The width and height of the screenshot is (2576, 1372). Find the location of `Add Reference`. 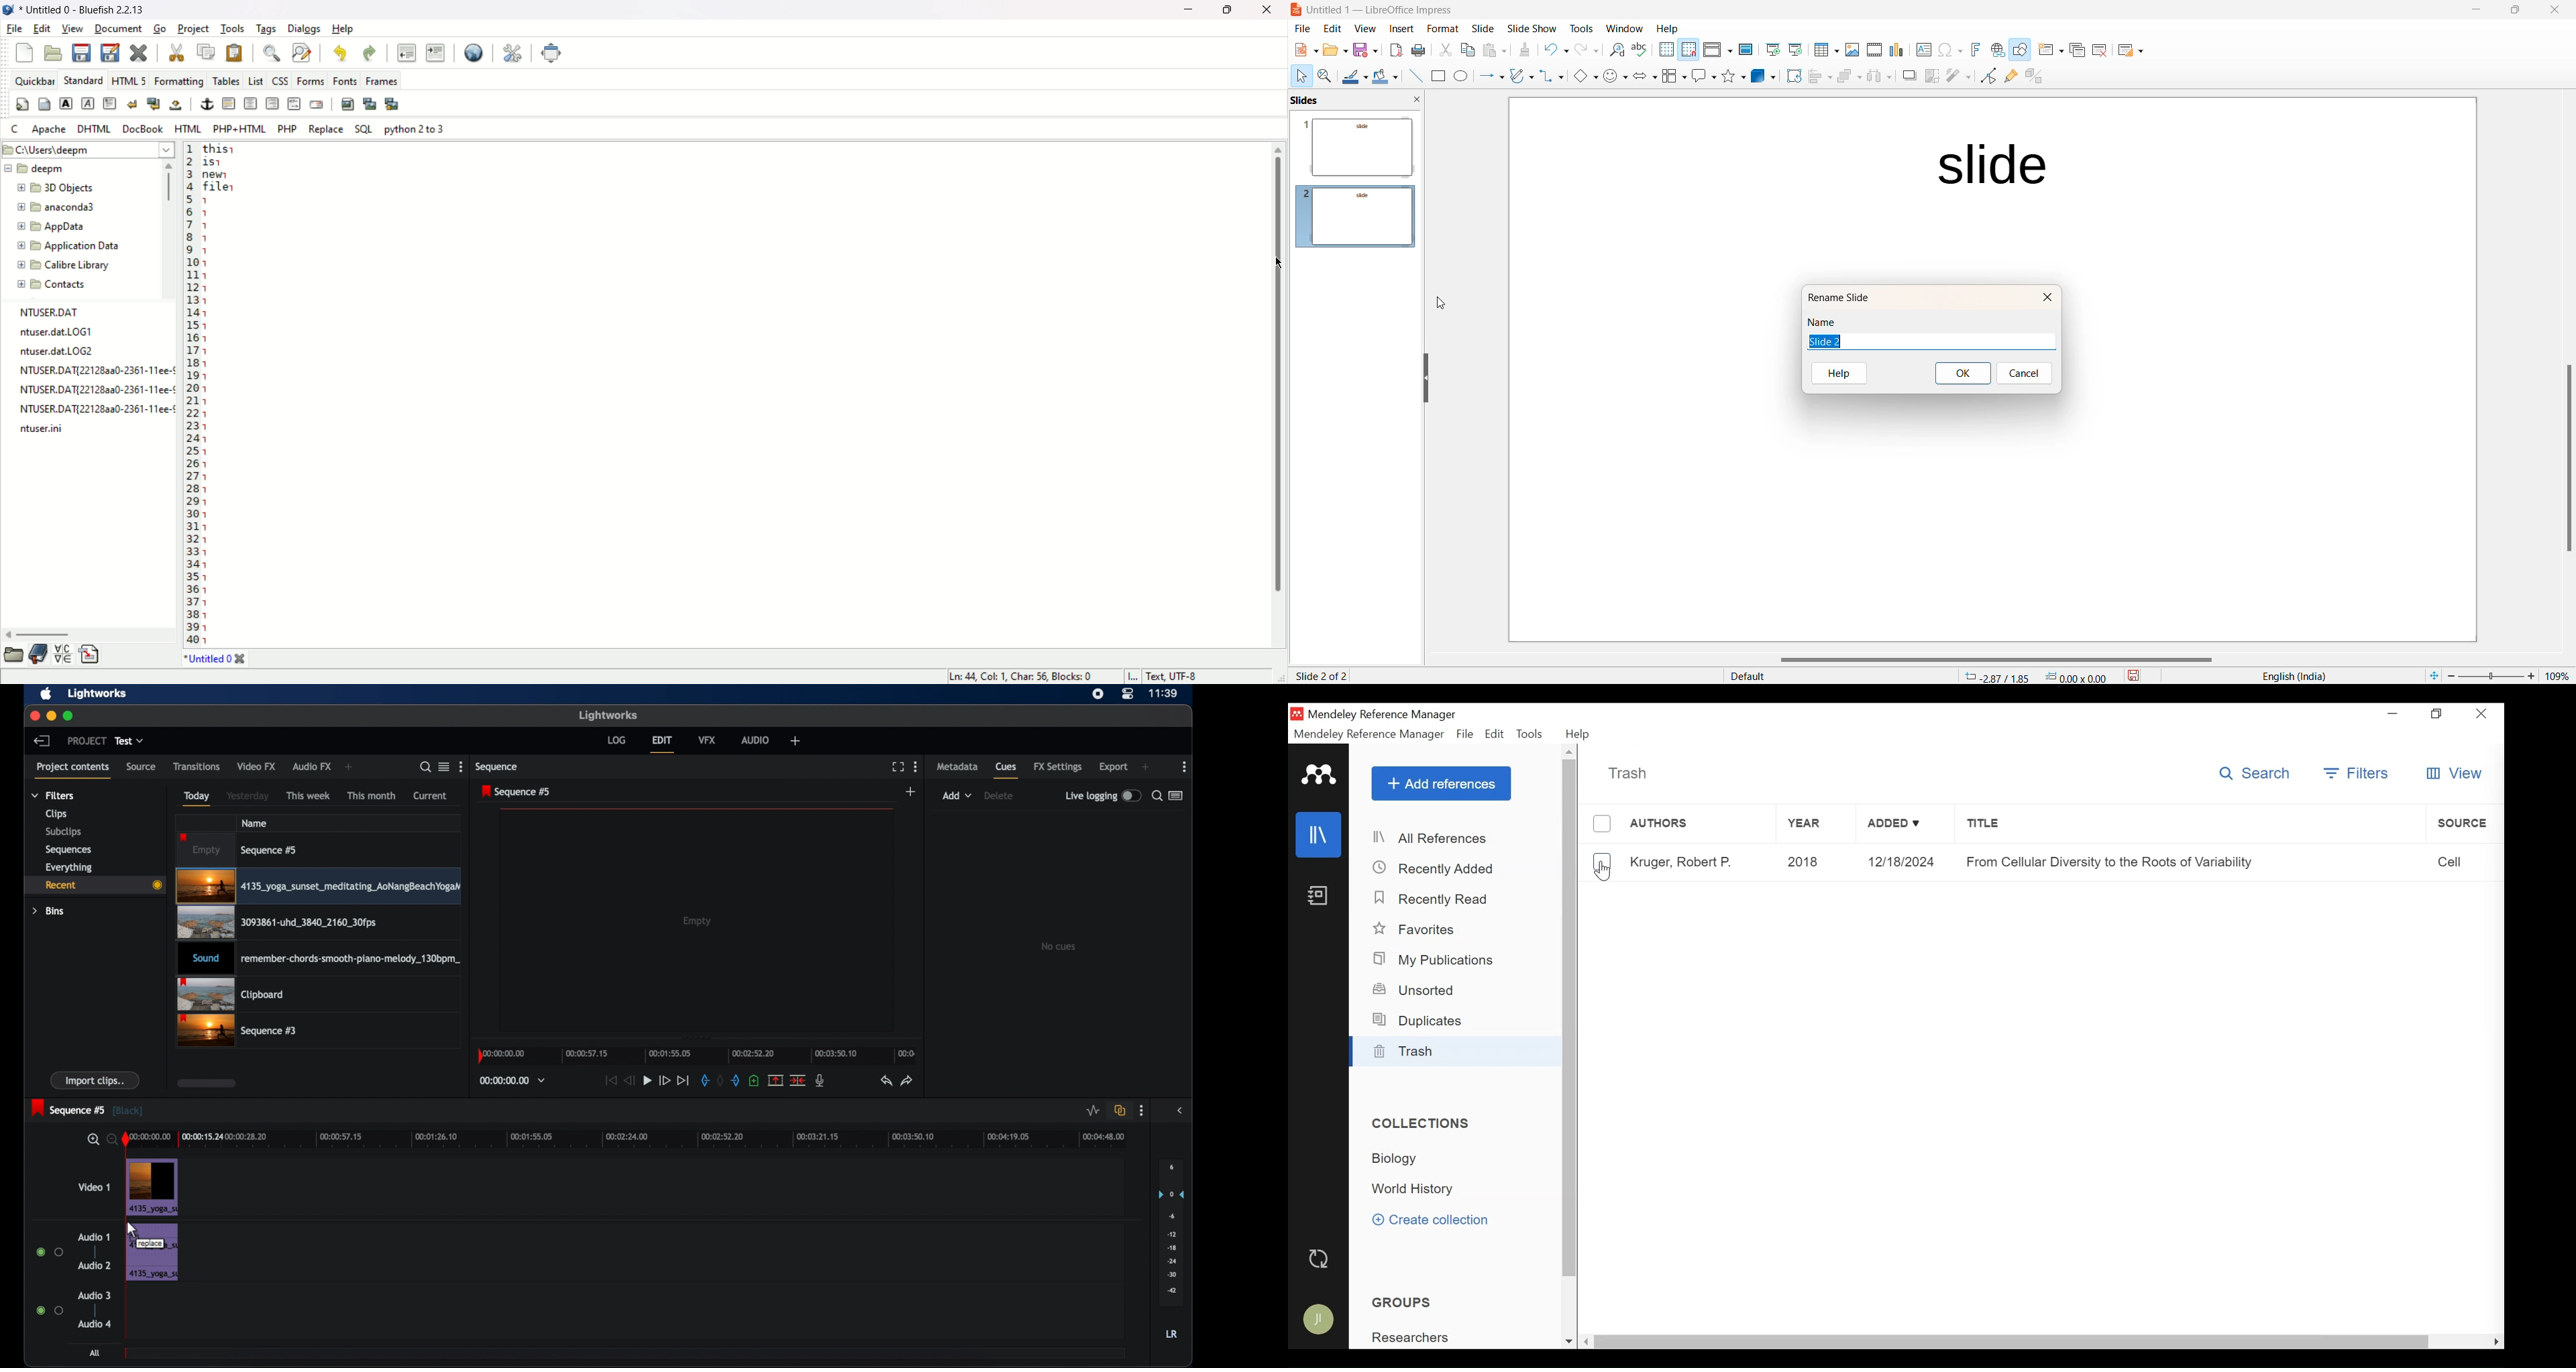

Add Reference is located at coordinates (1441, 784).